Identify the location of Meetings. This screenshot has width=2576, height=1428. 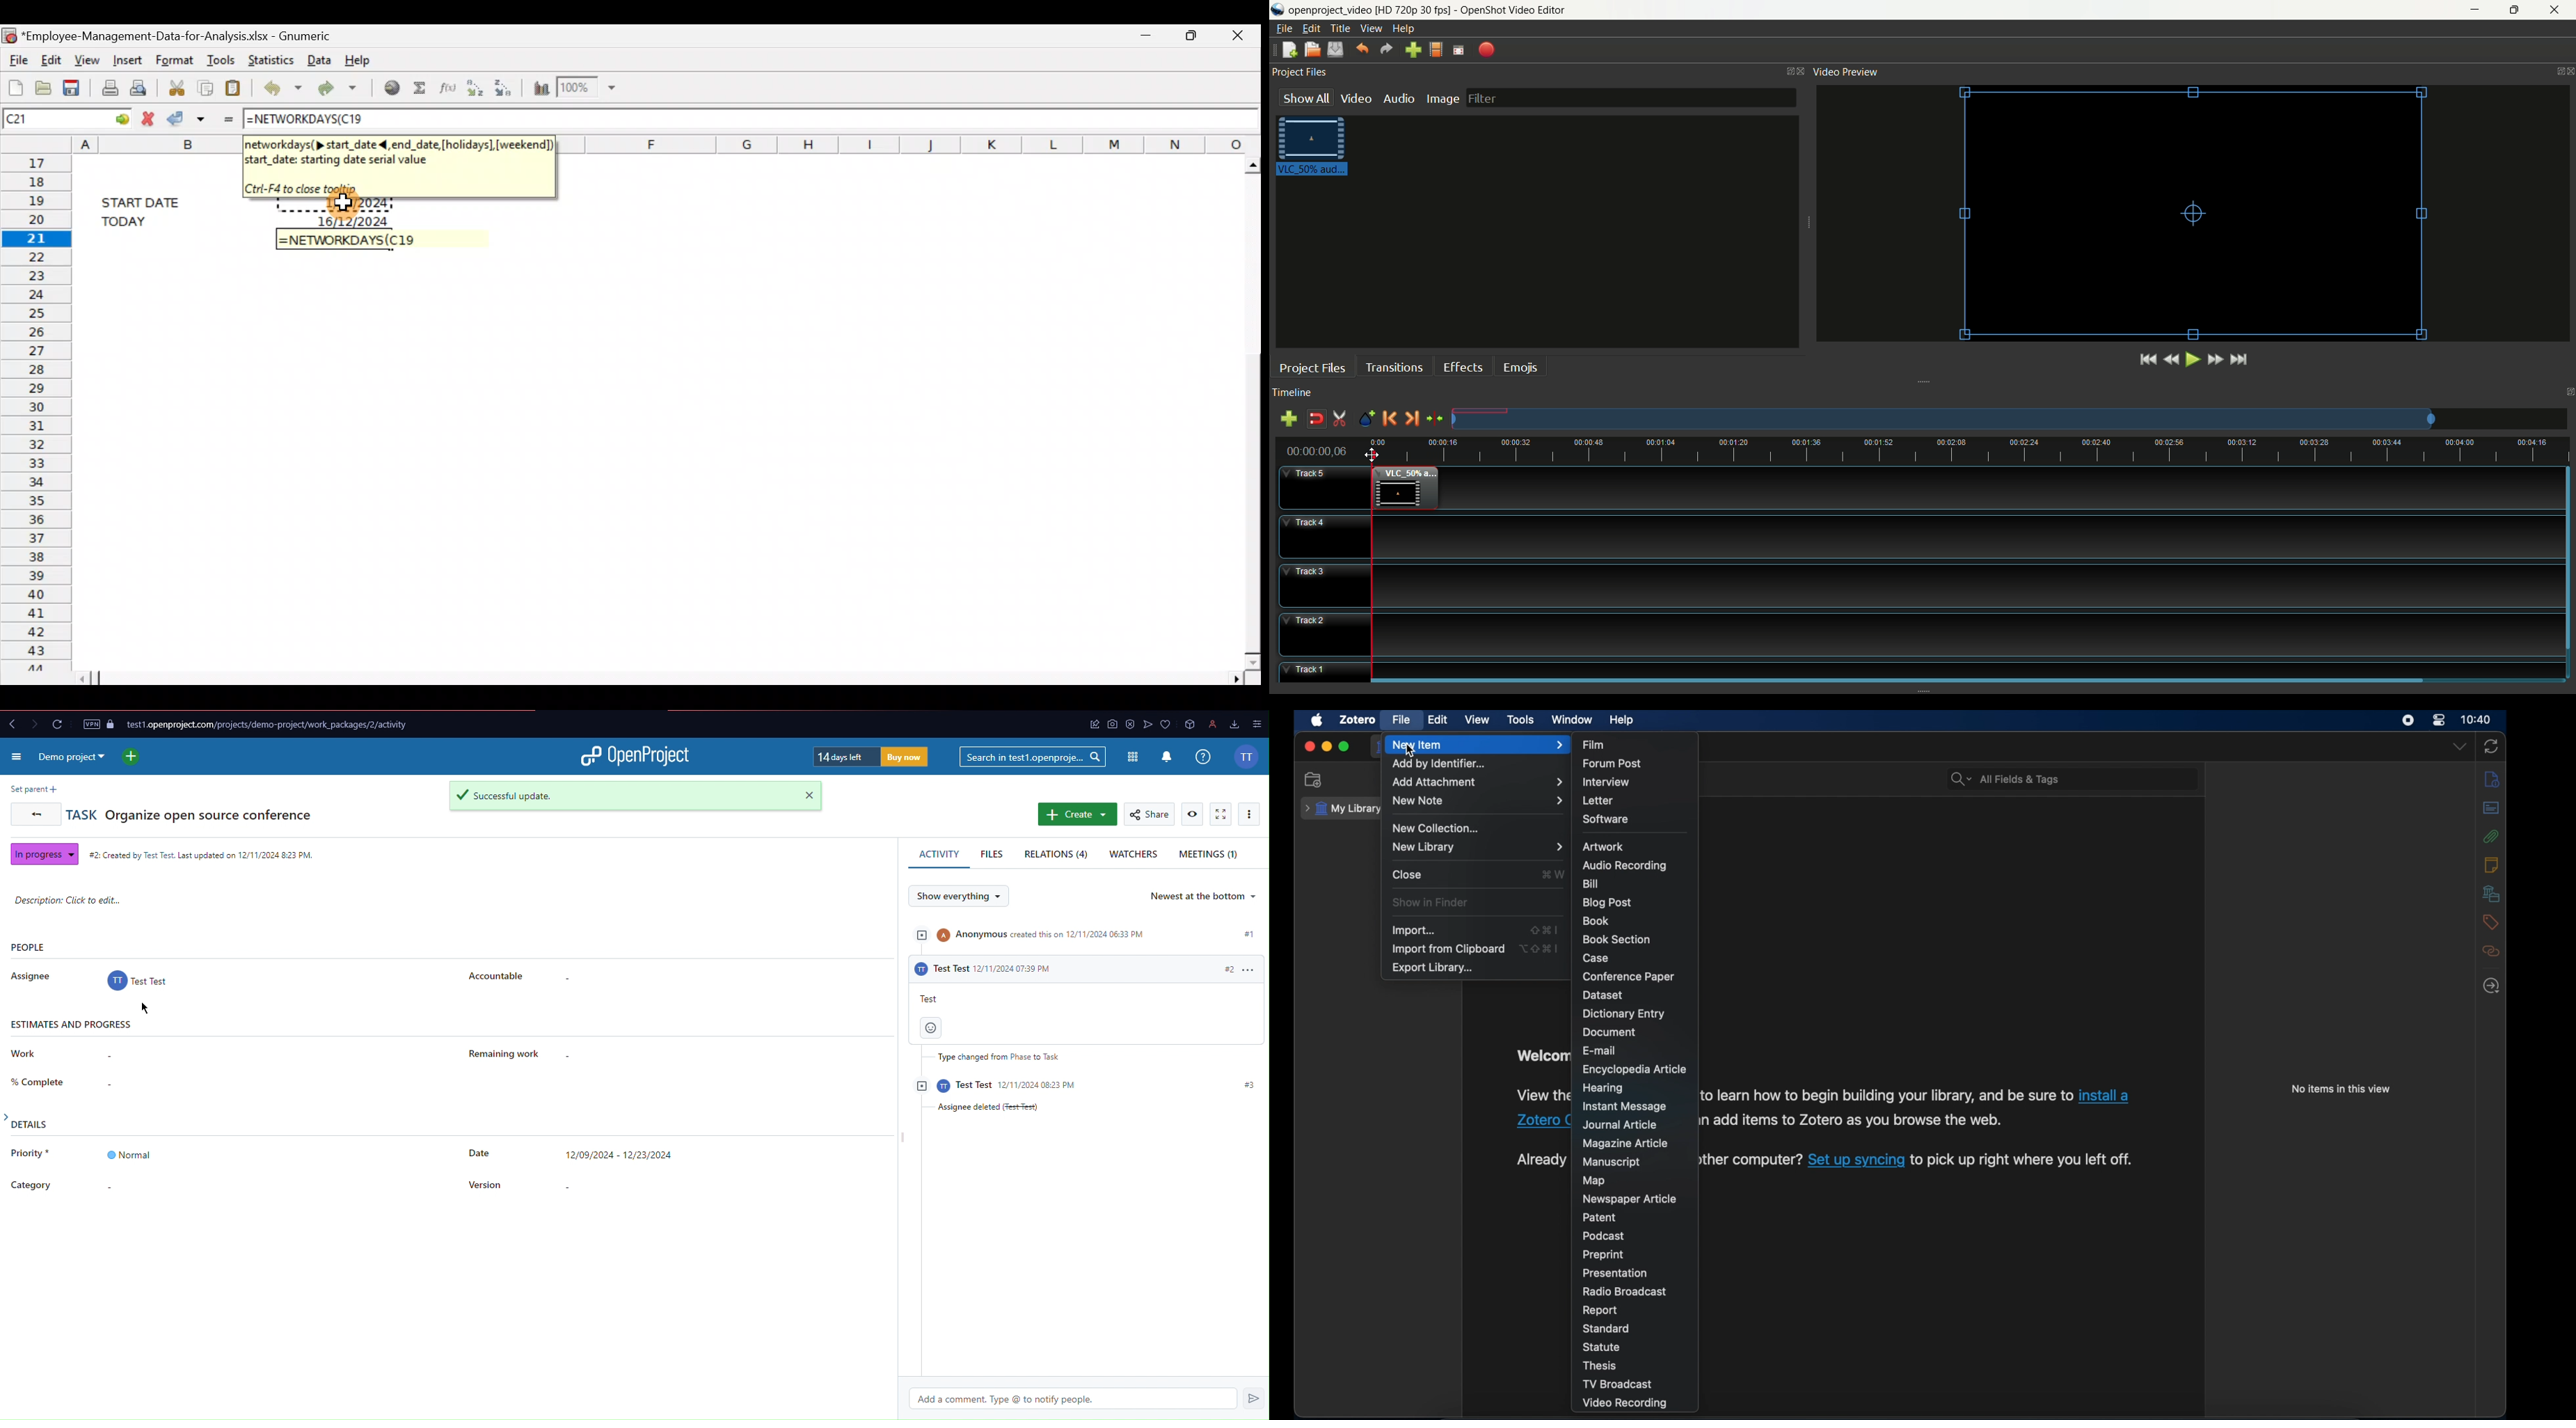
(1215, 856).